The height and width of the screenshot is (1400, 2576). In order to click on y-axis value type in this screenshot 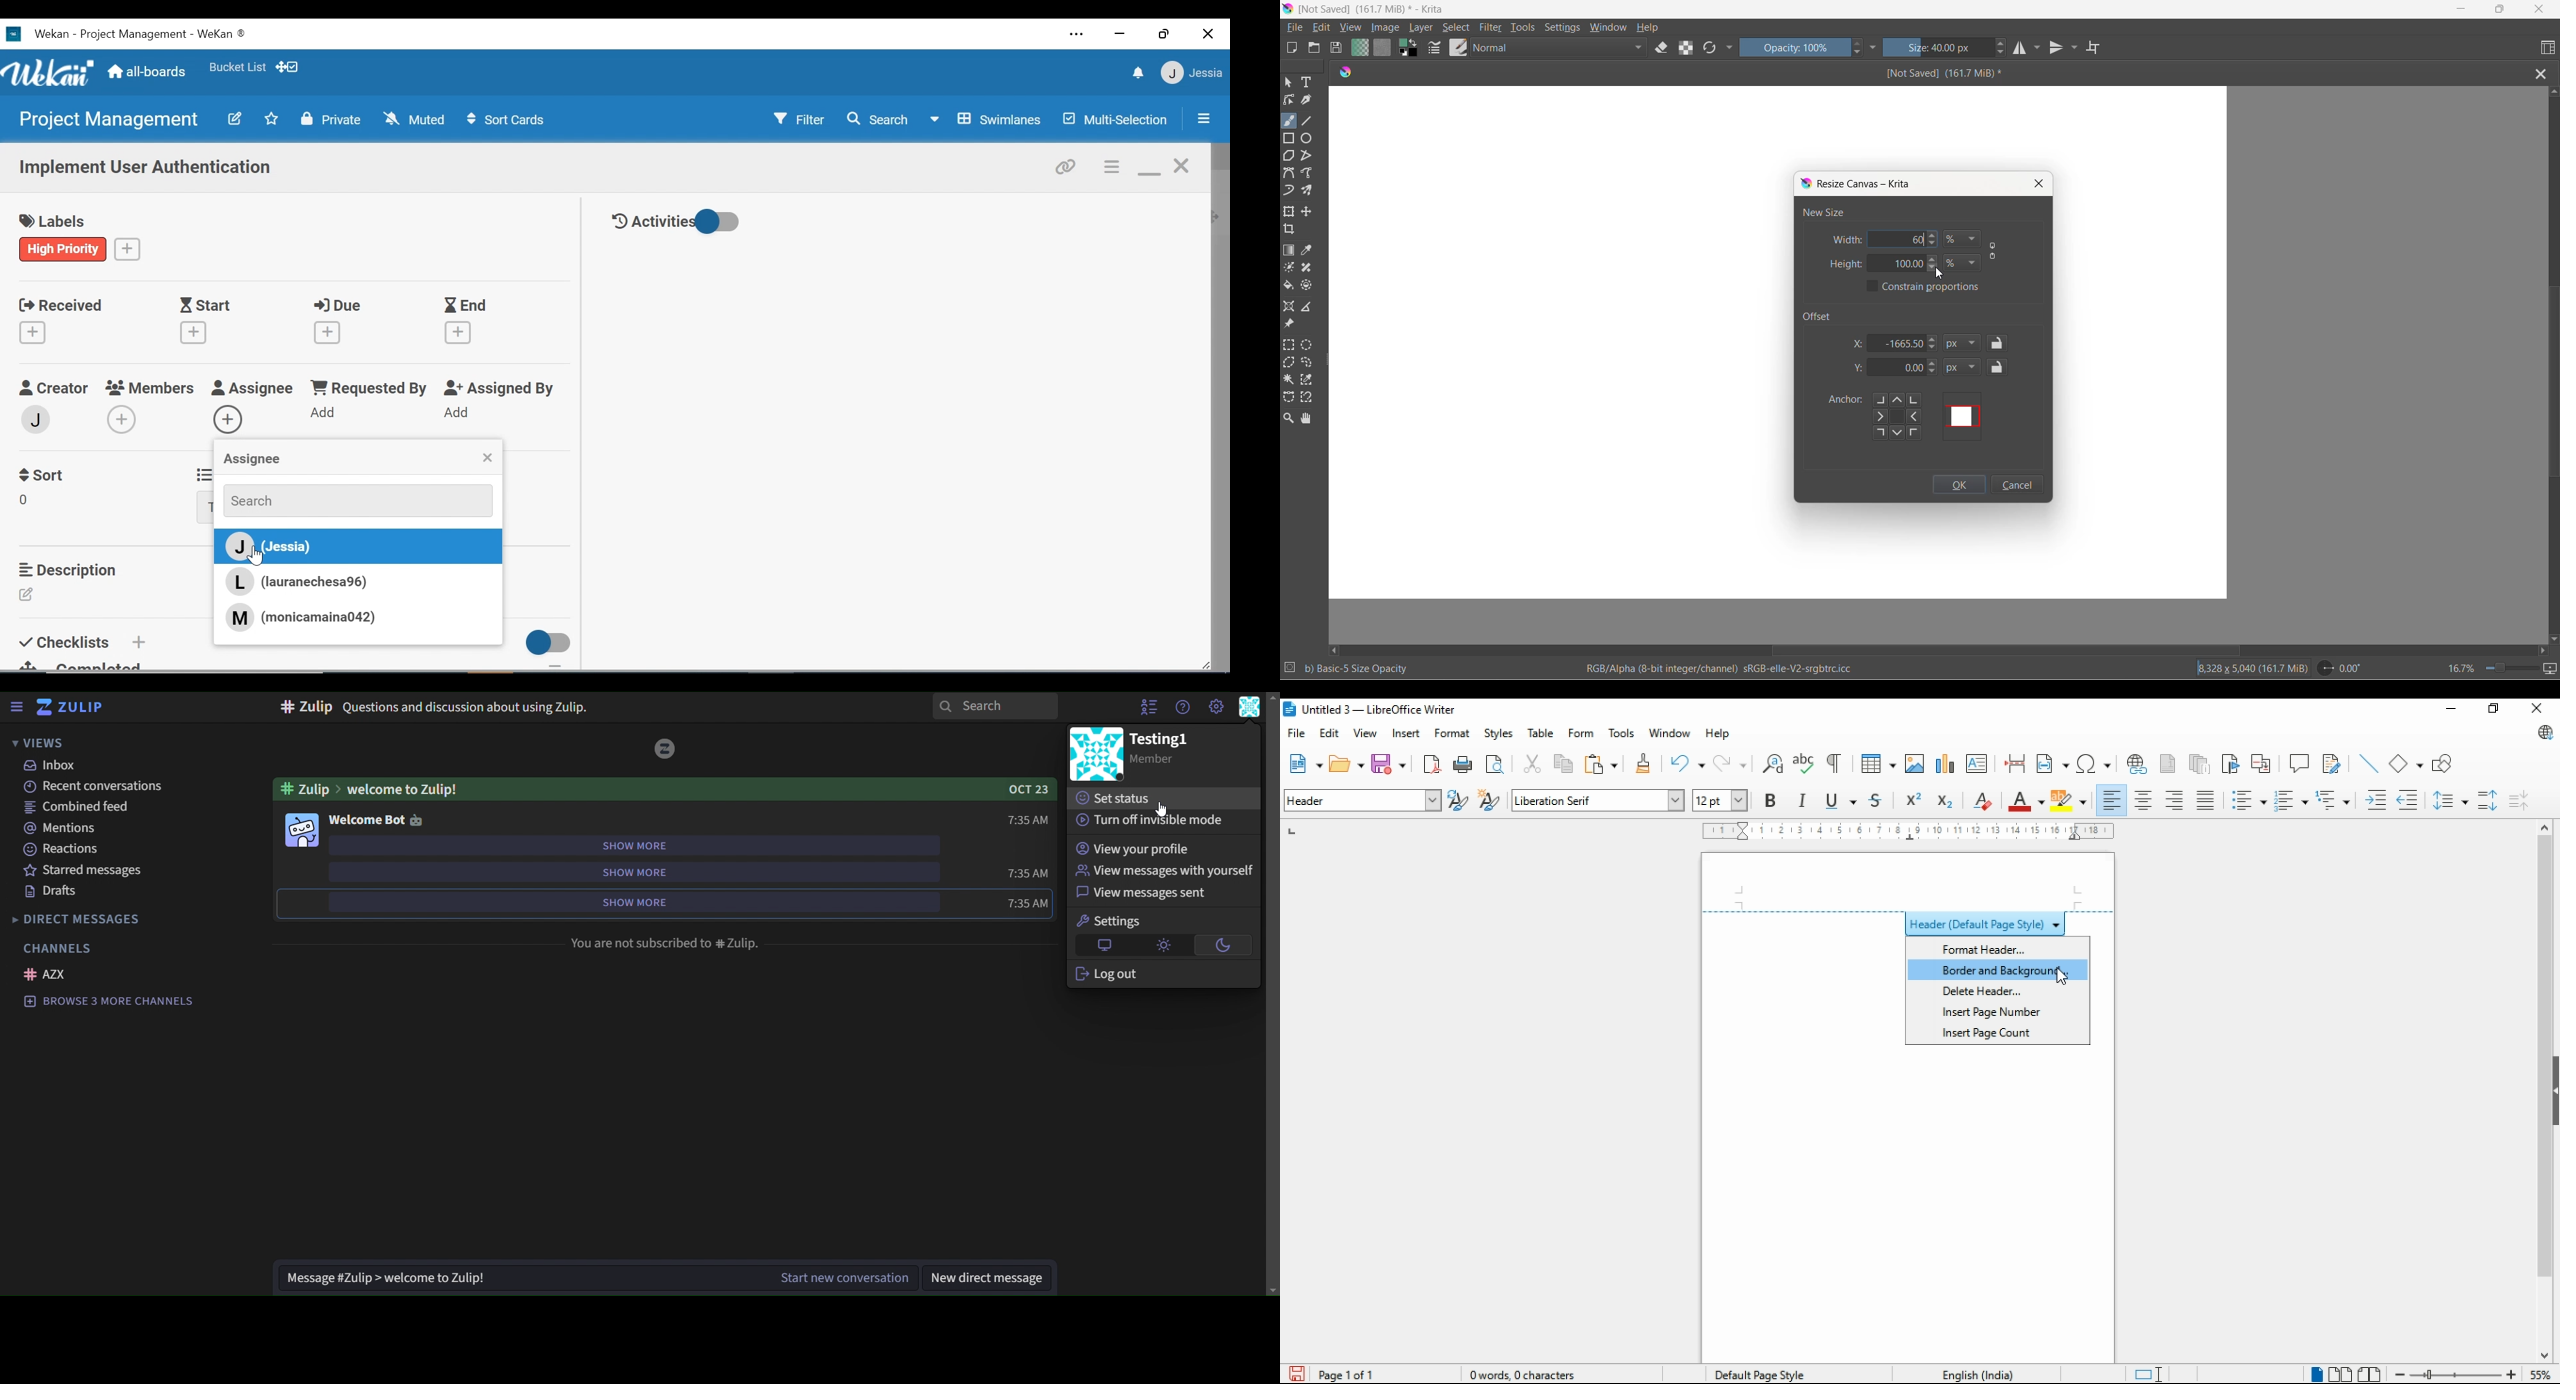, I will do `click(1963, 368)`.